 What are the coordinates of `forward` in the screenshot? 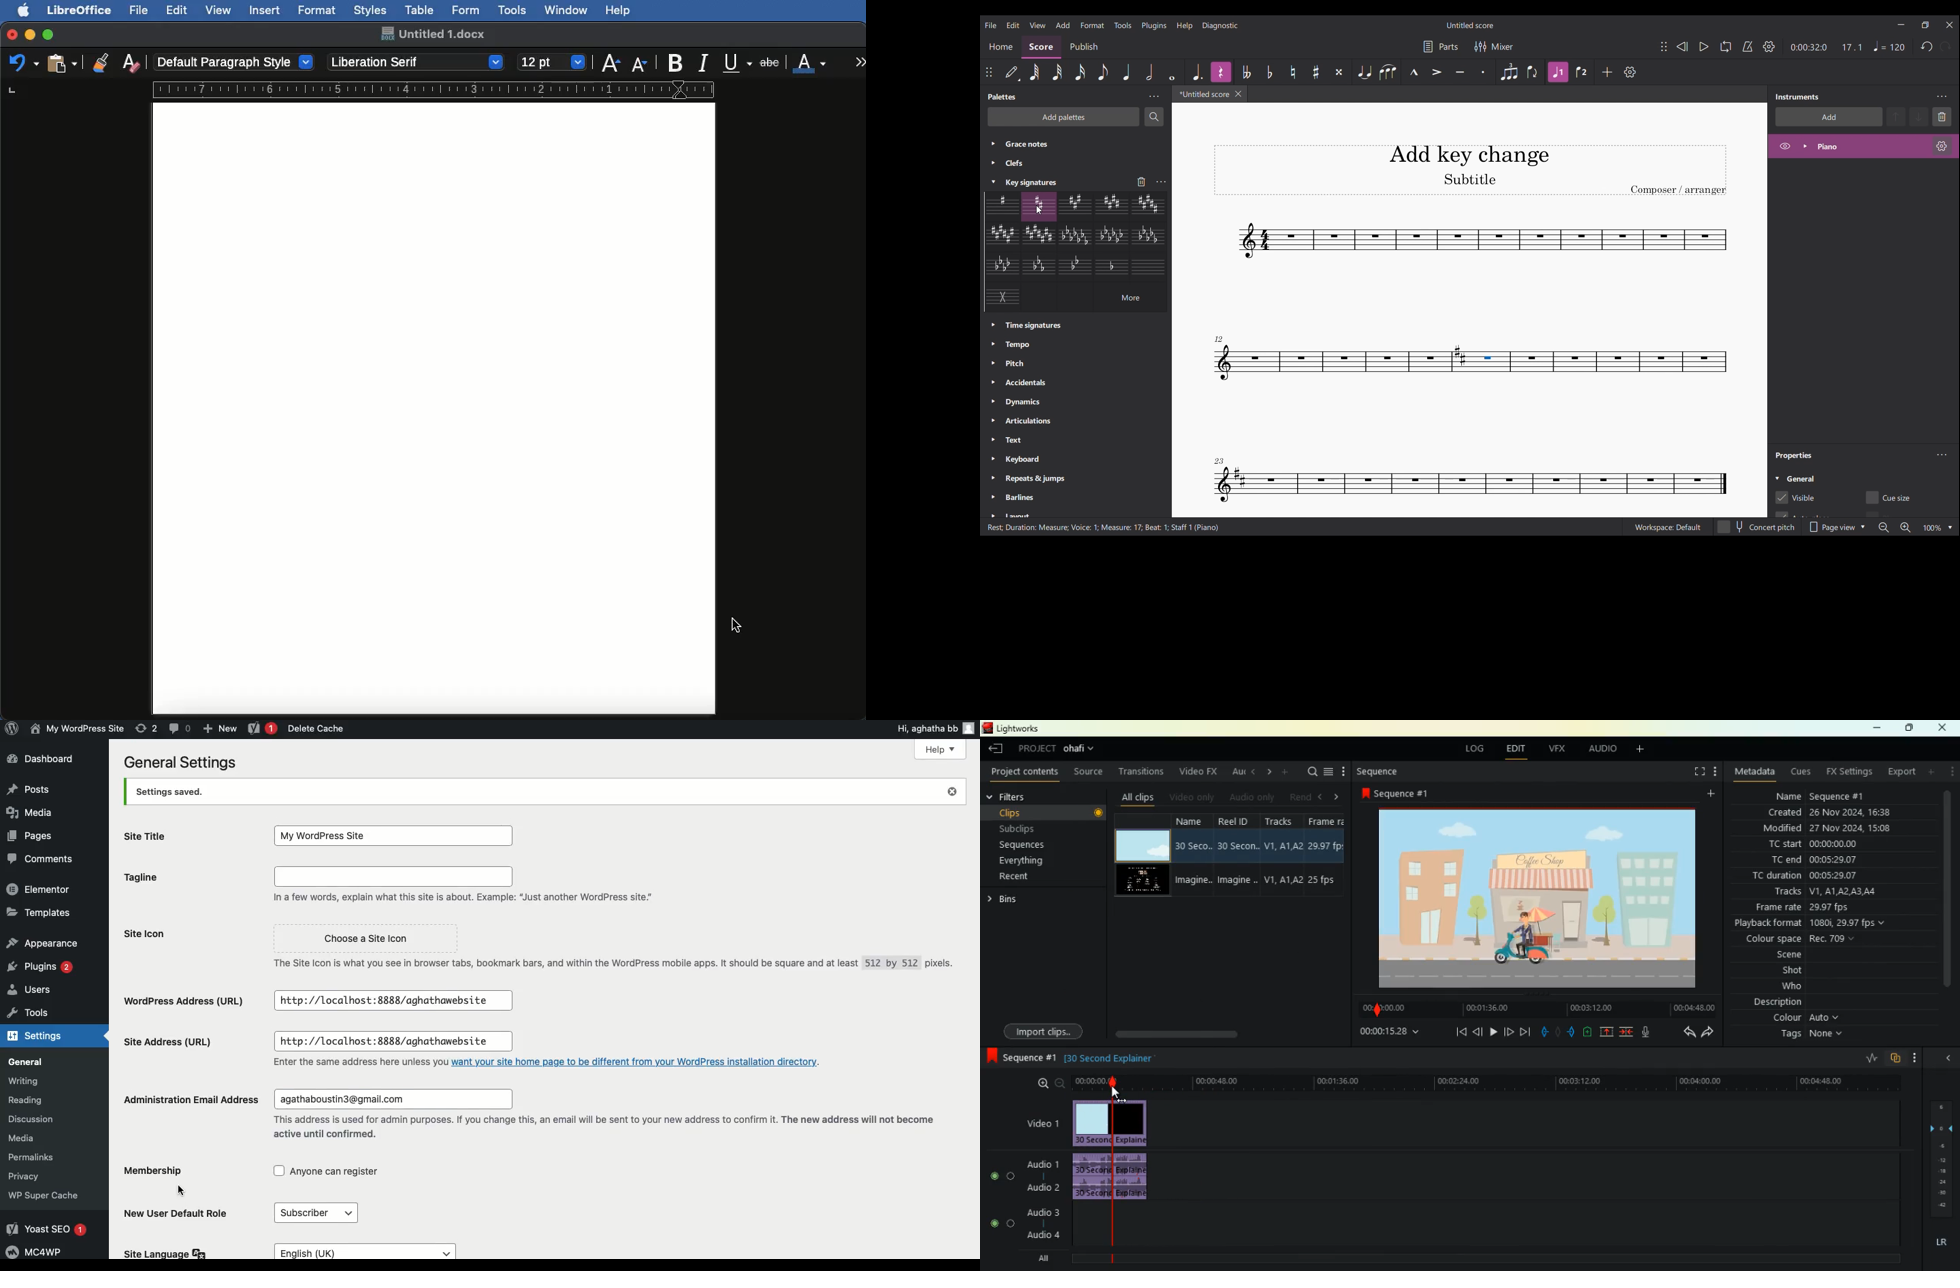 It's located at (1710, 1035).